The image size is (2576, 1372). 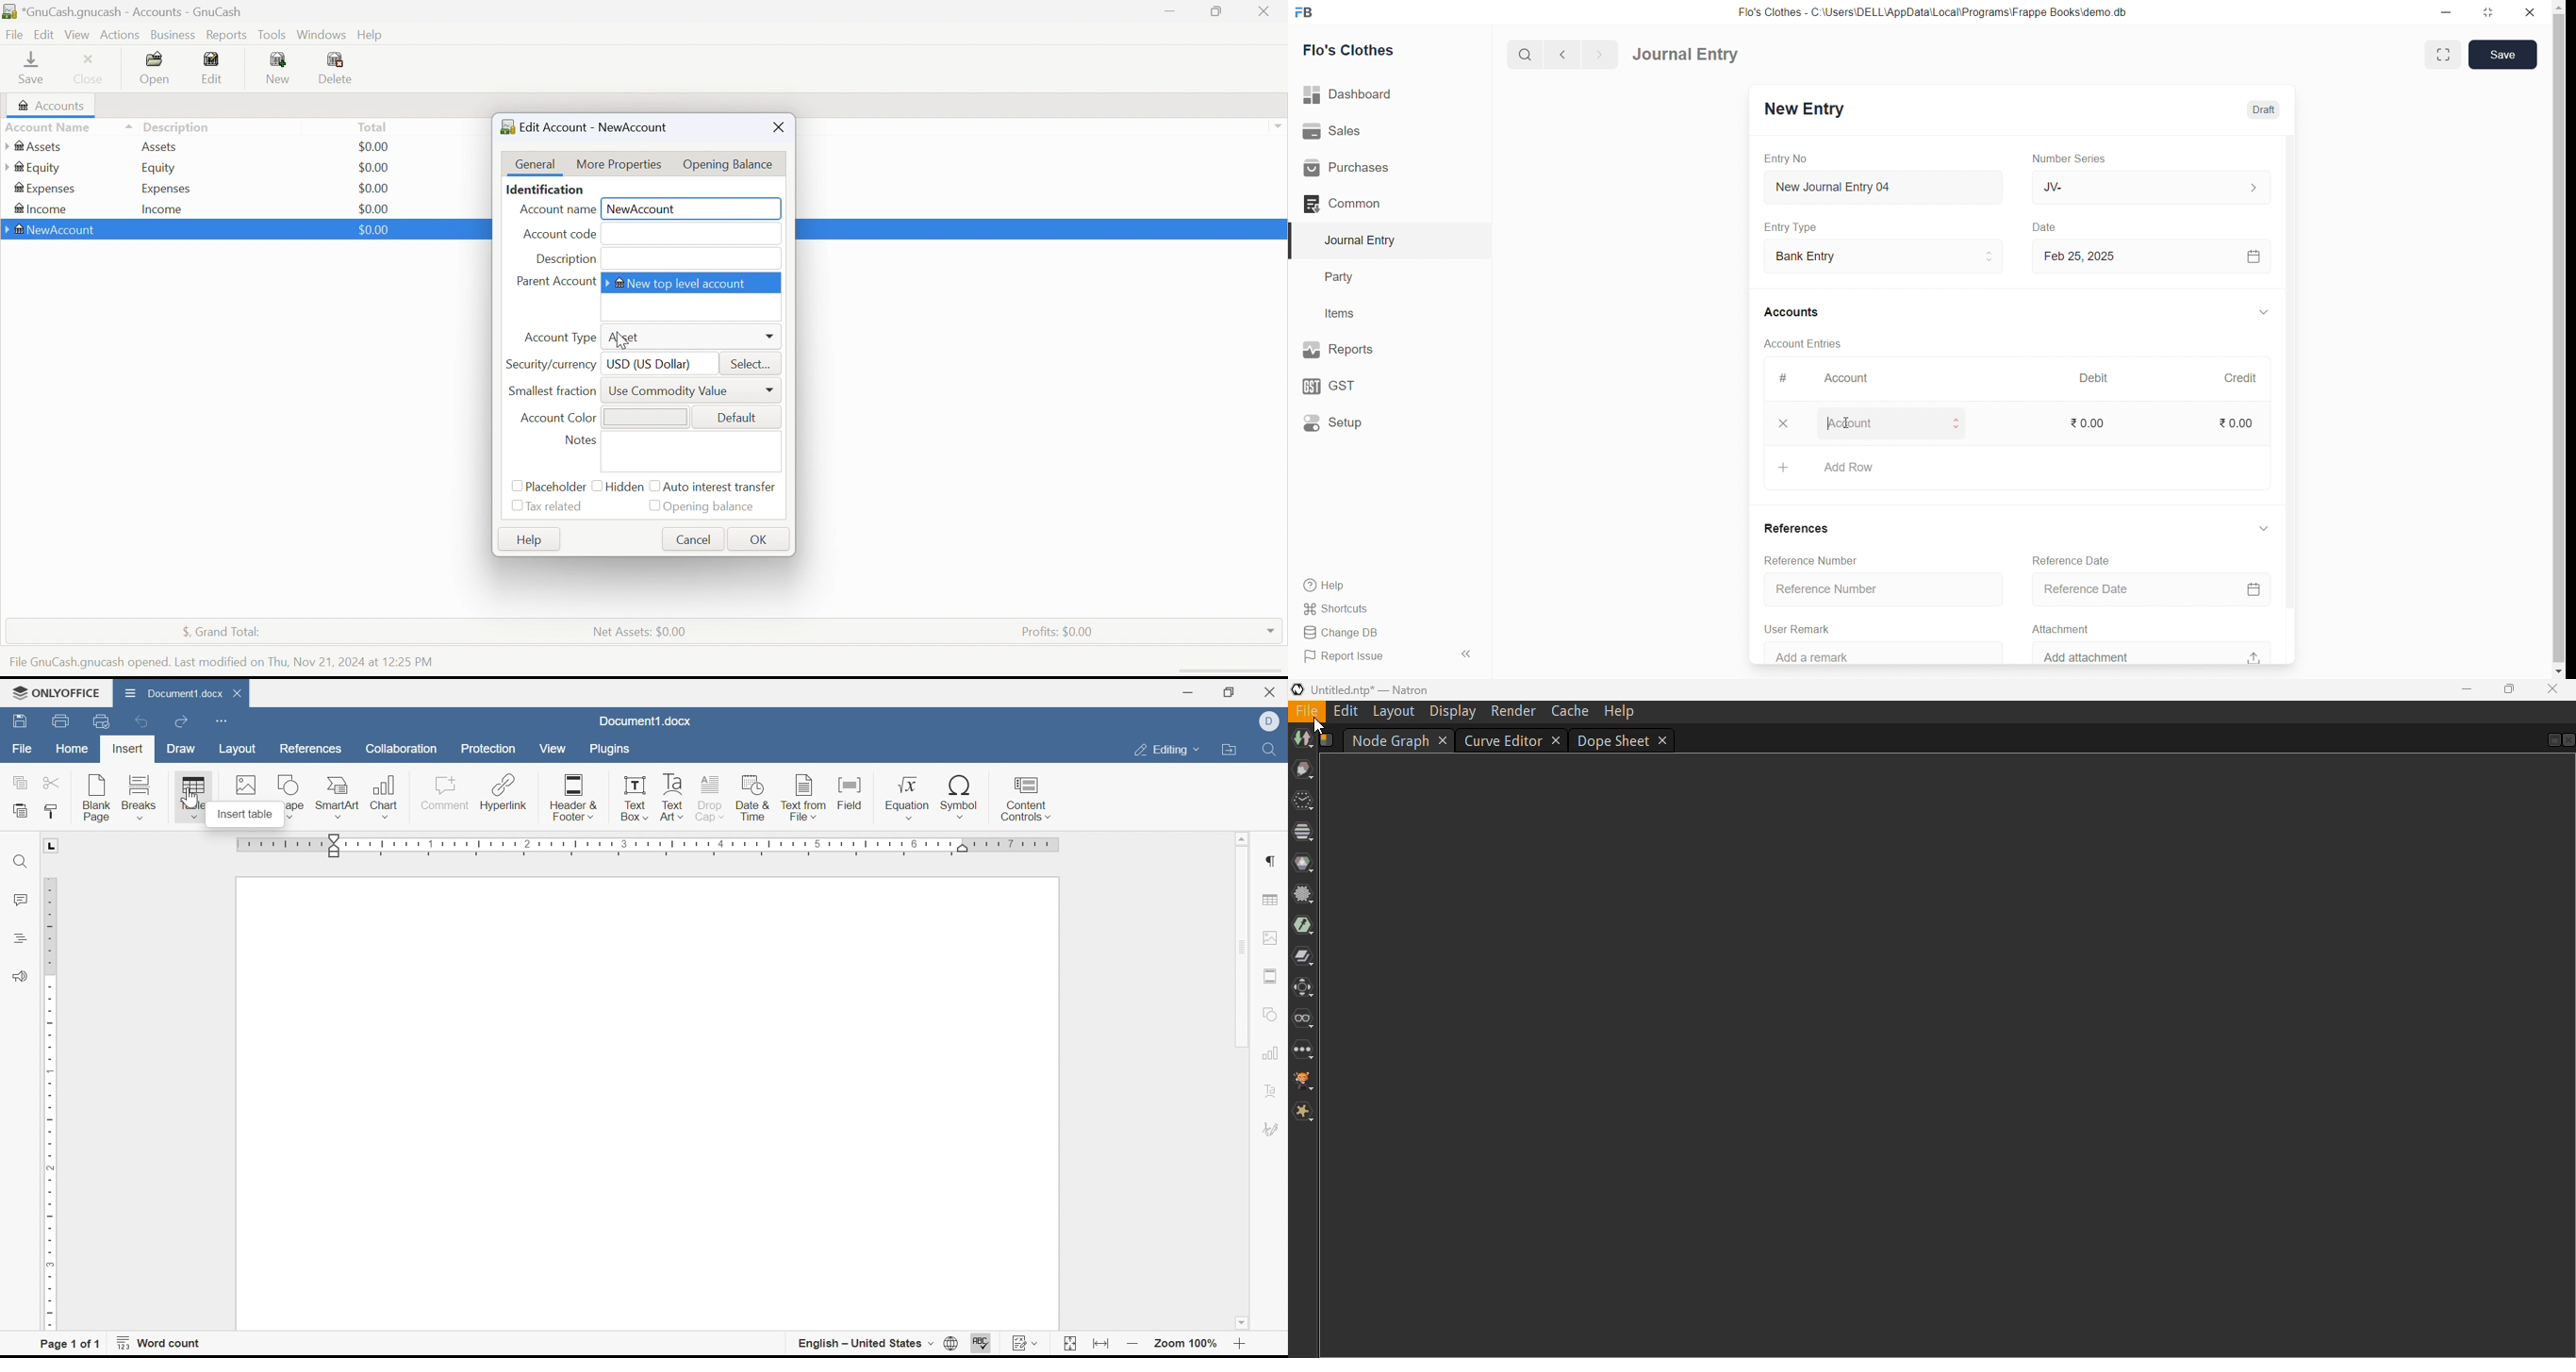 What do you see at coordinates (1101, 1345) in the screenshot?
I see `Fit to width` at bounding box center [1101, 1345].